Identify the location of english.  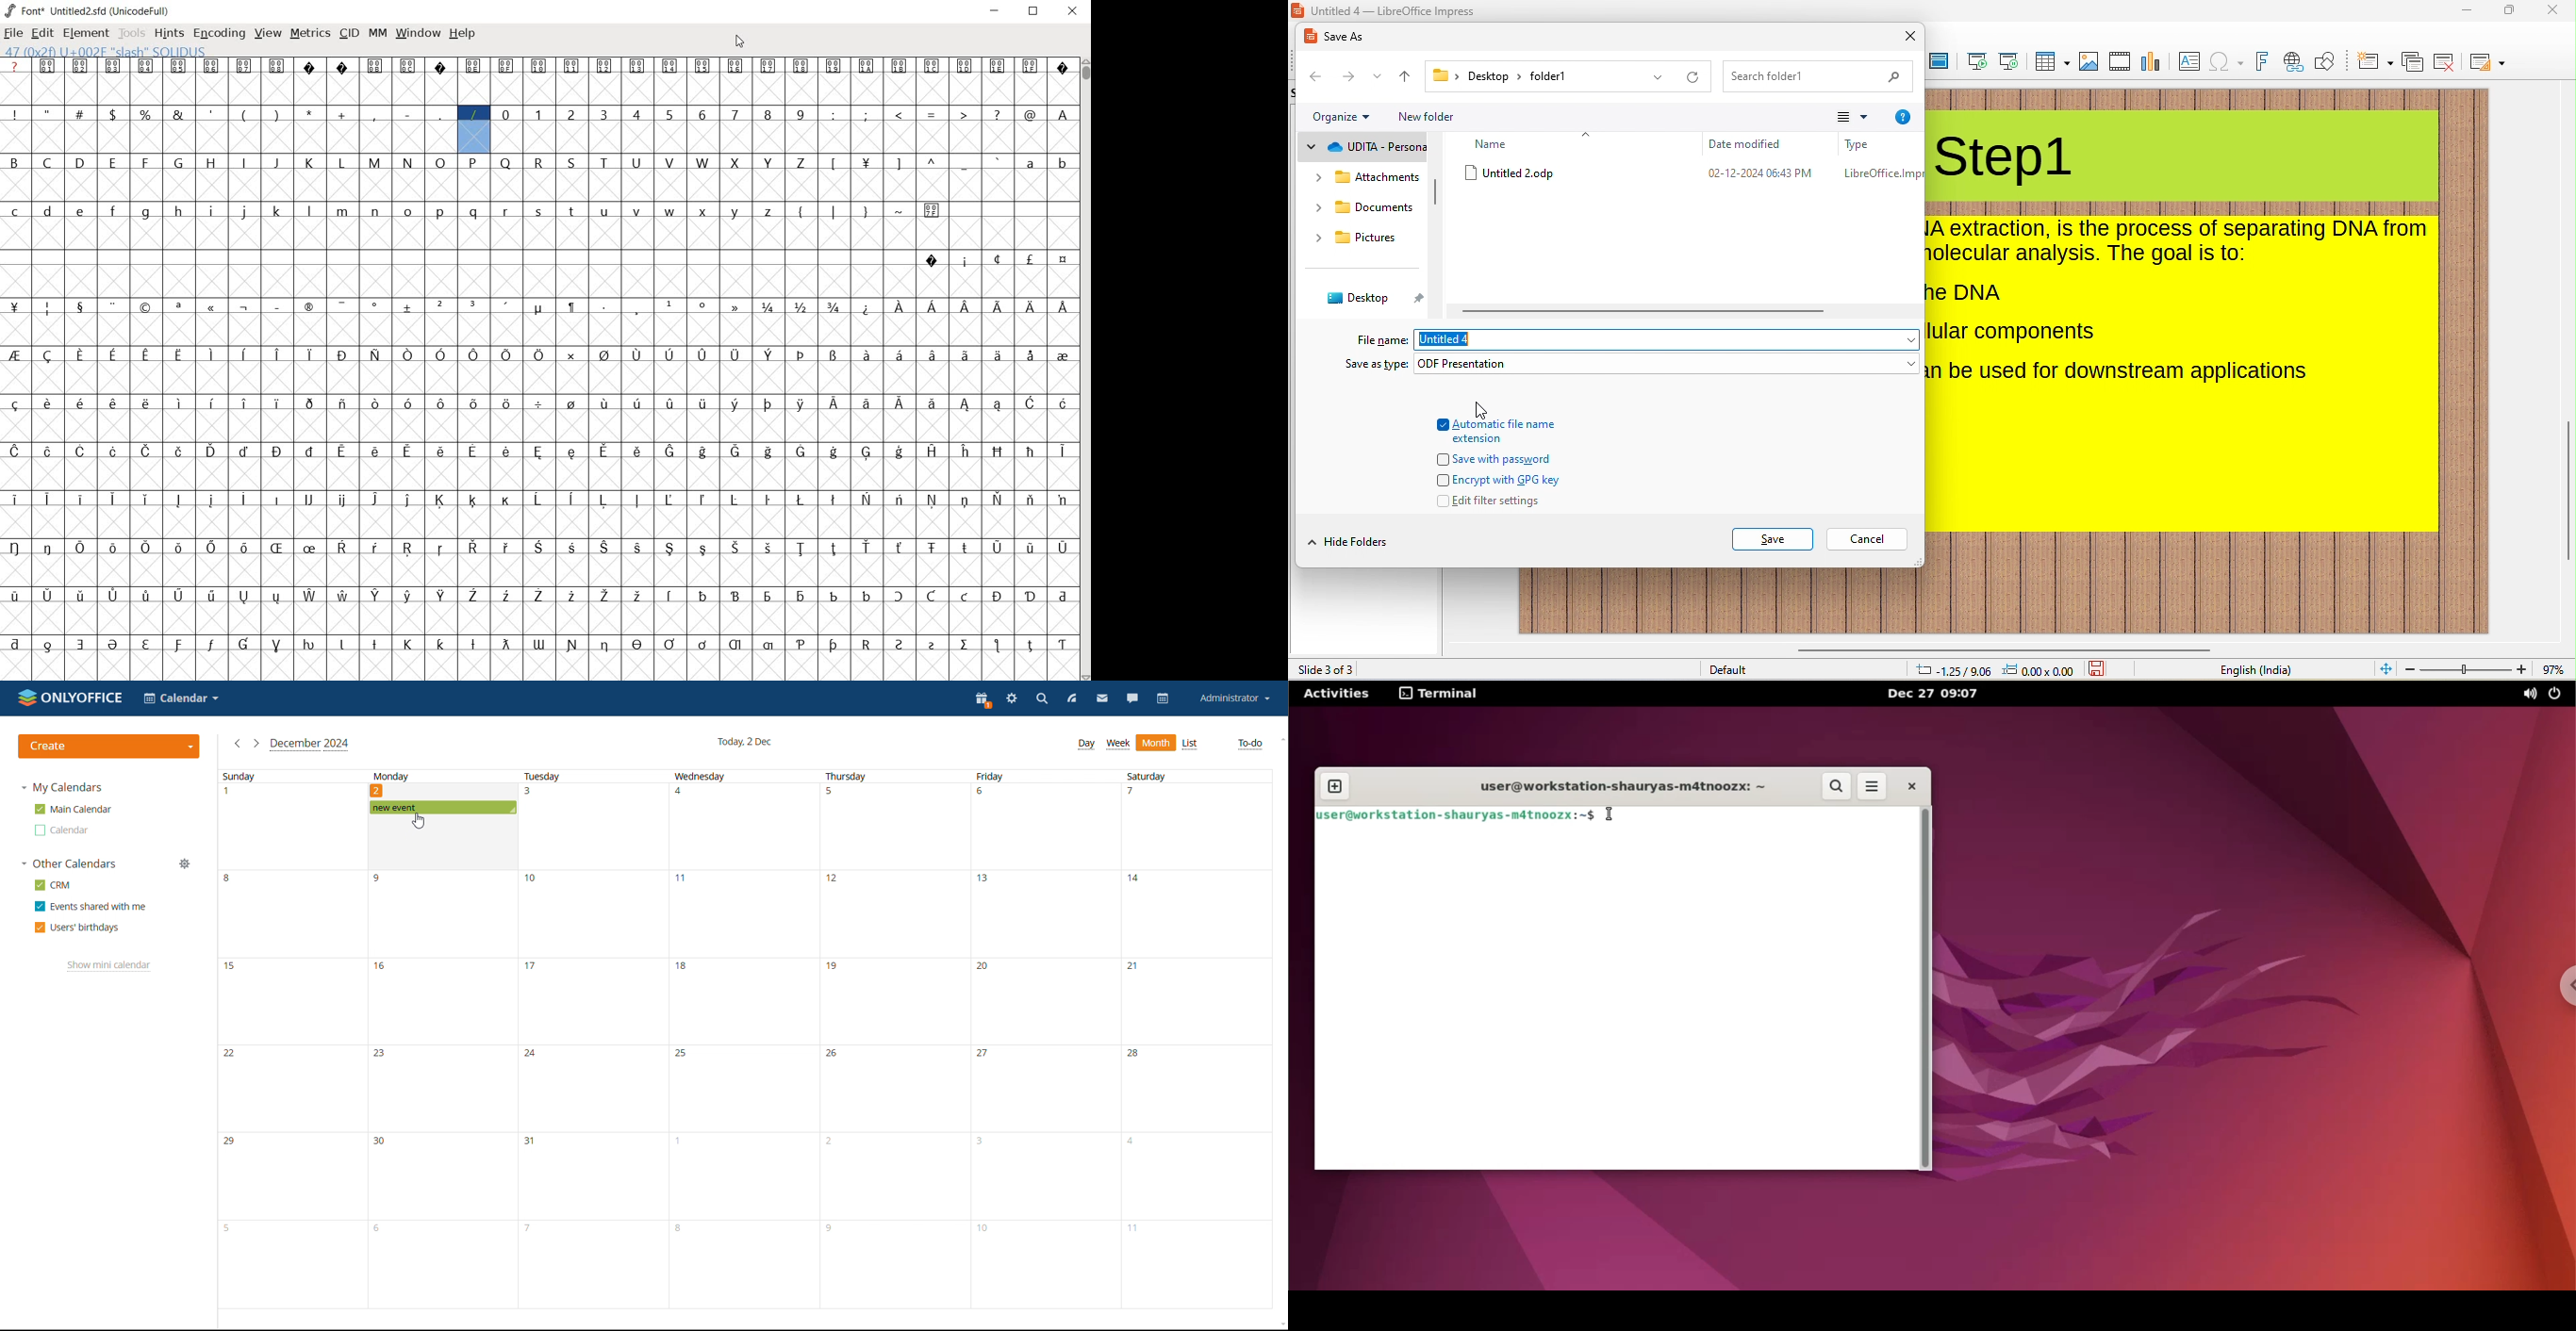
(2254, 670).